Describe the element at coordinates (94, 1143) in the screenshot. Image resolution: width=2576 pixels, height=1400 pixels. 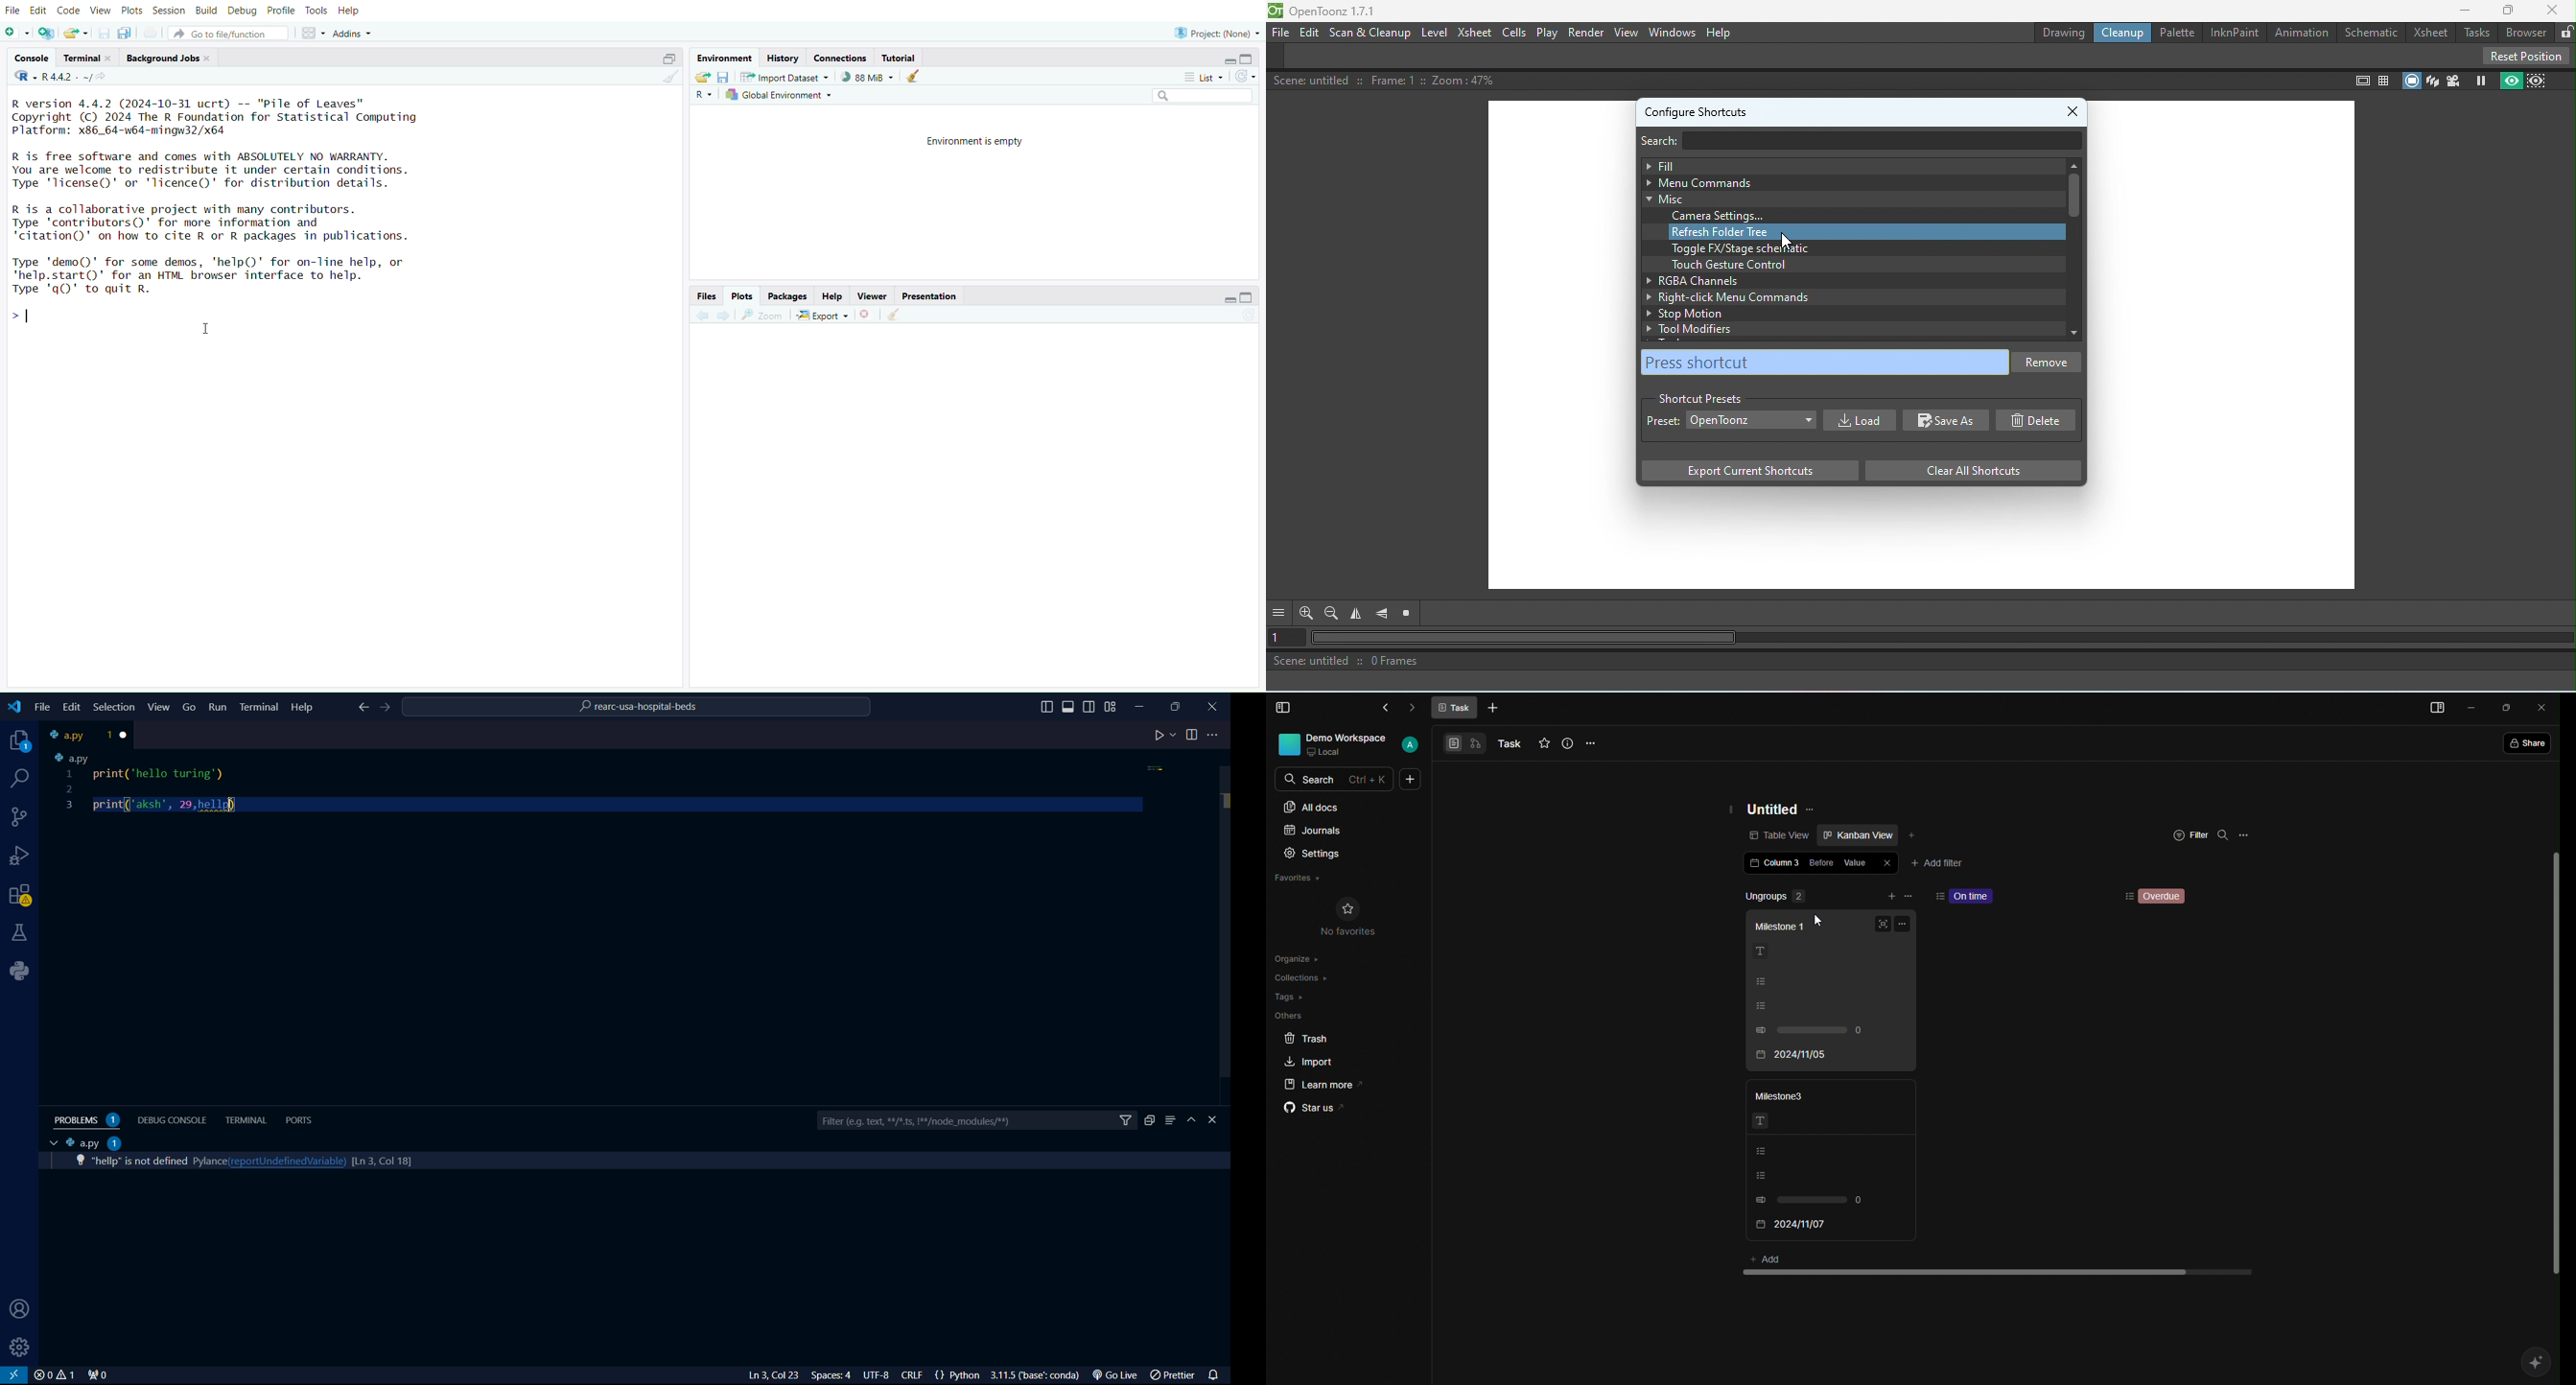
I see `a.py 2` at that location.